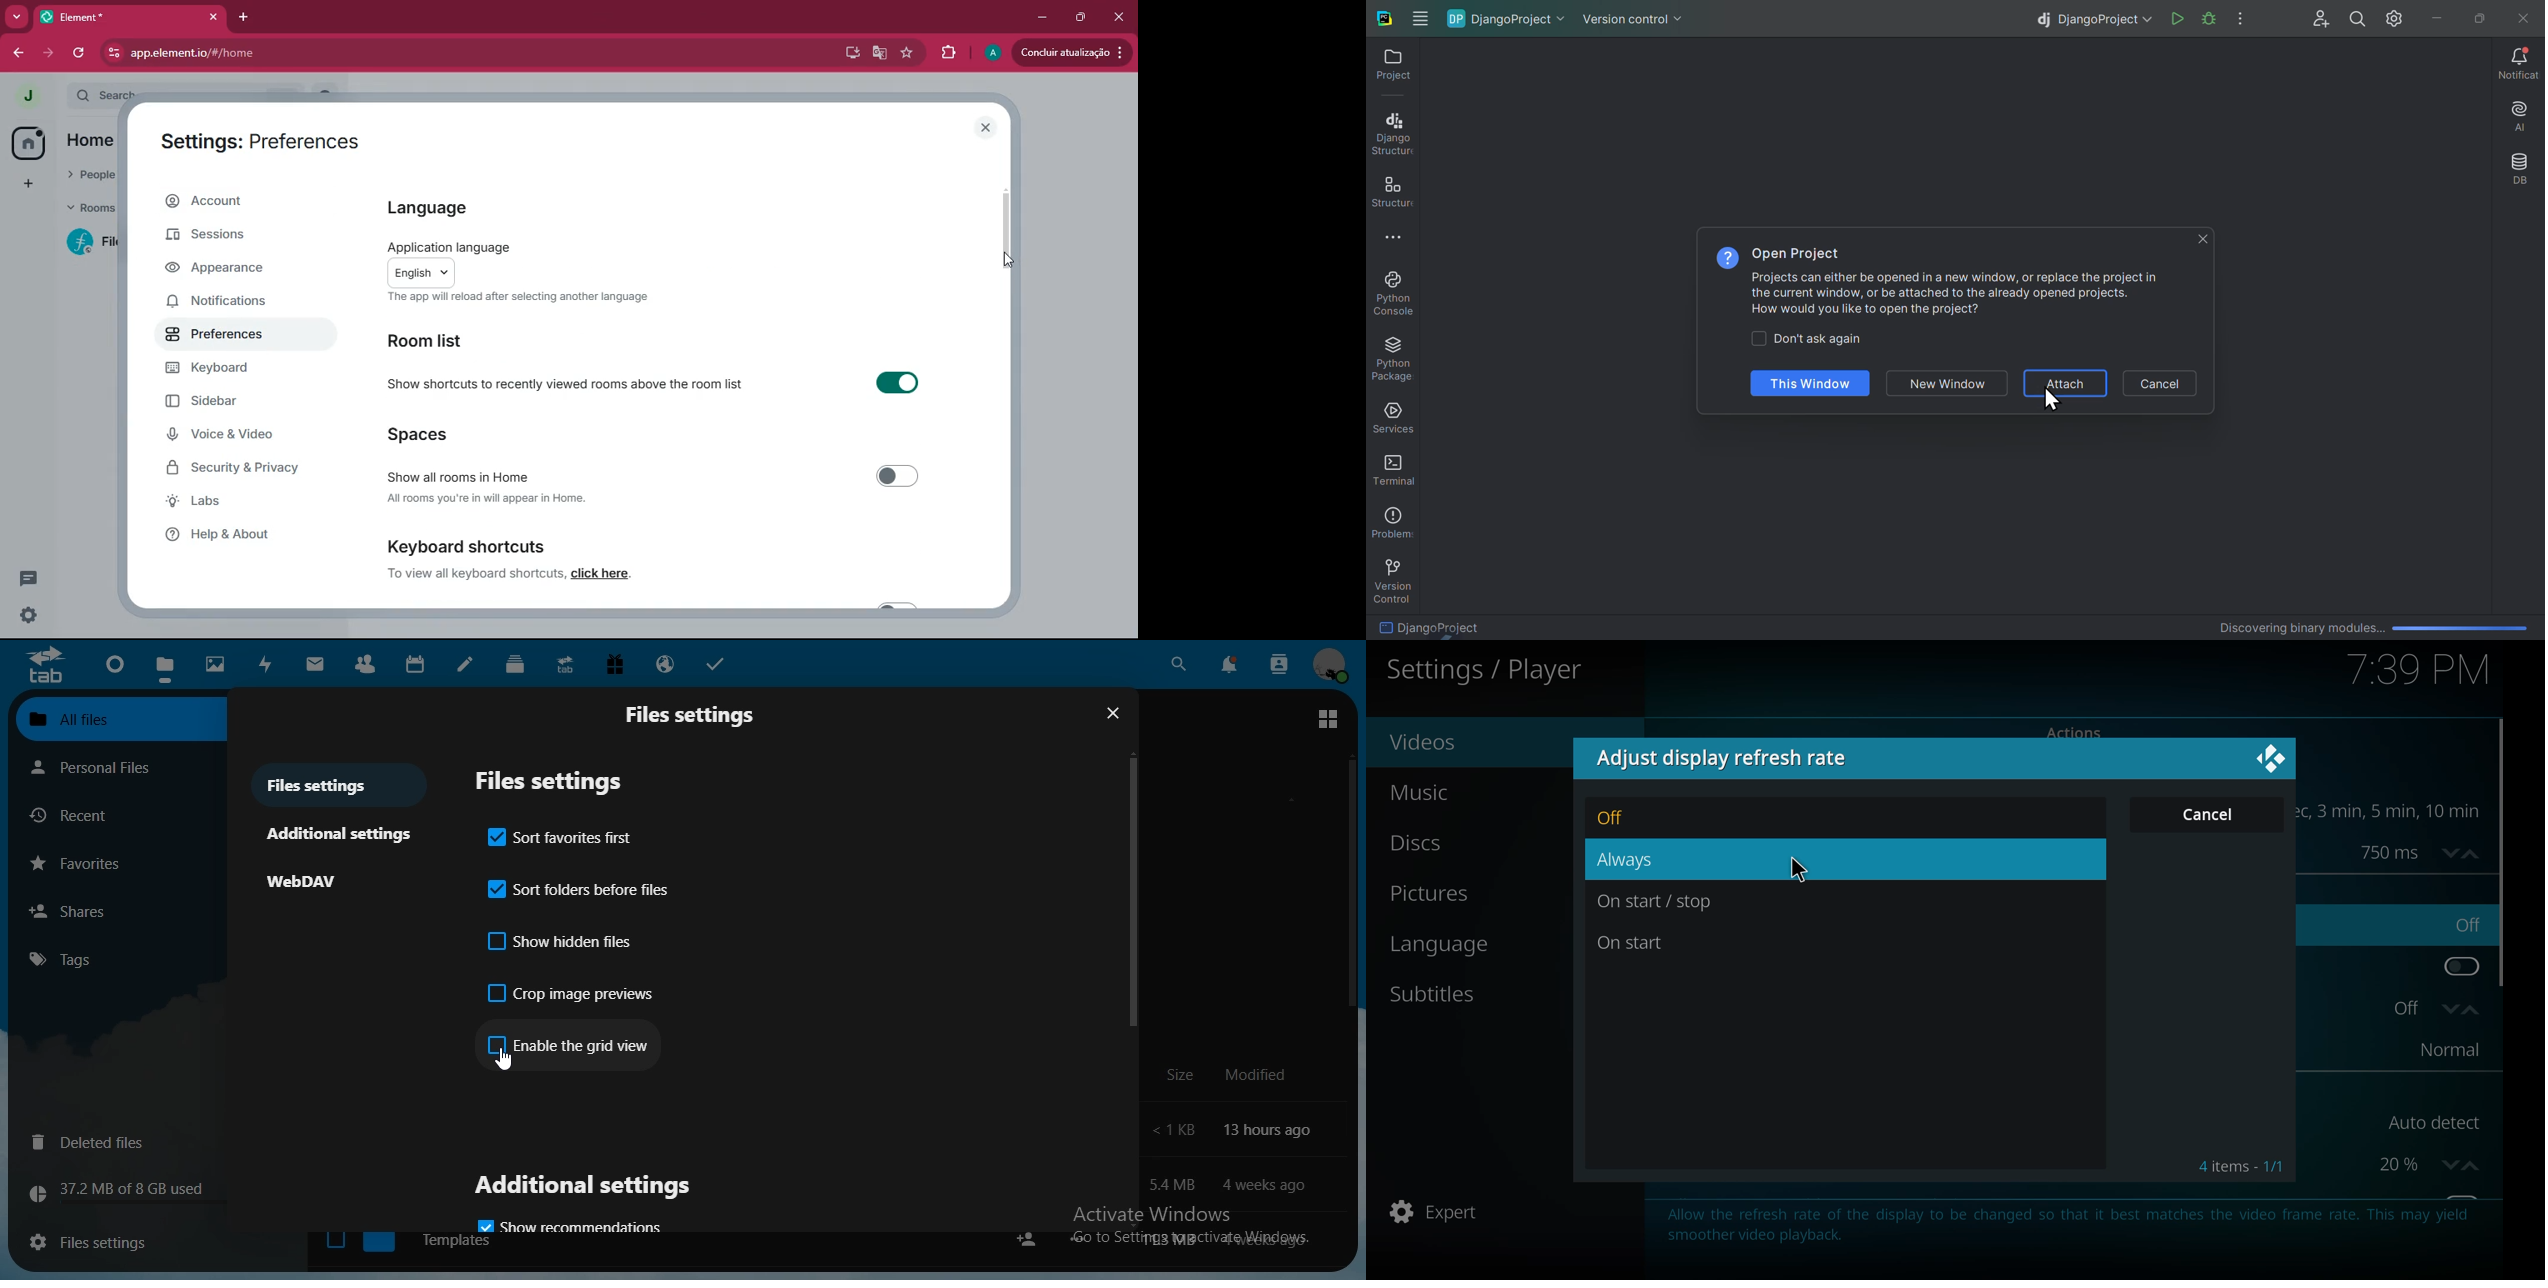 Image resolution: width=2548 pixels, height=1288 pixels. What do you see at coordinates (1231, 1129) in the screenshot?
I see `text` at bounding box center [1231, 1129].